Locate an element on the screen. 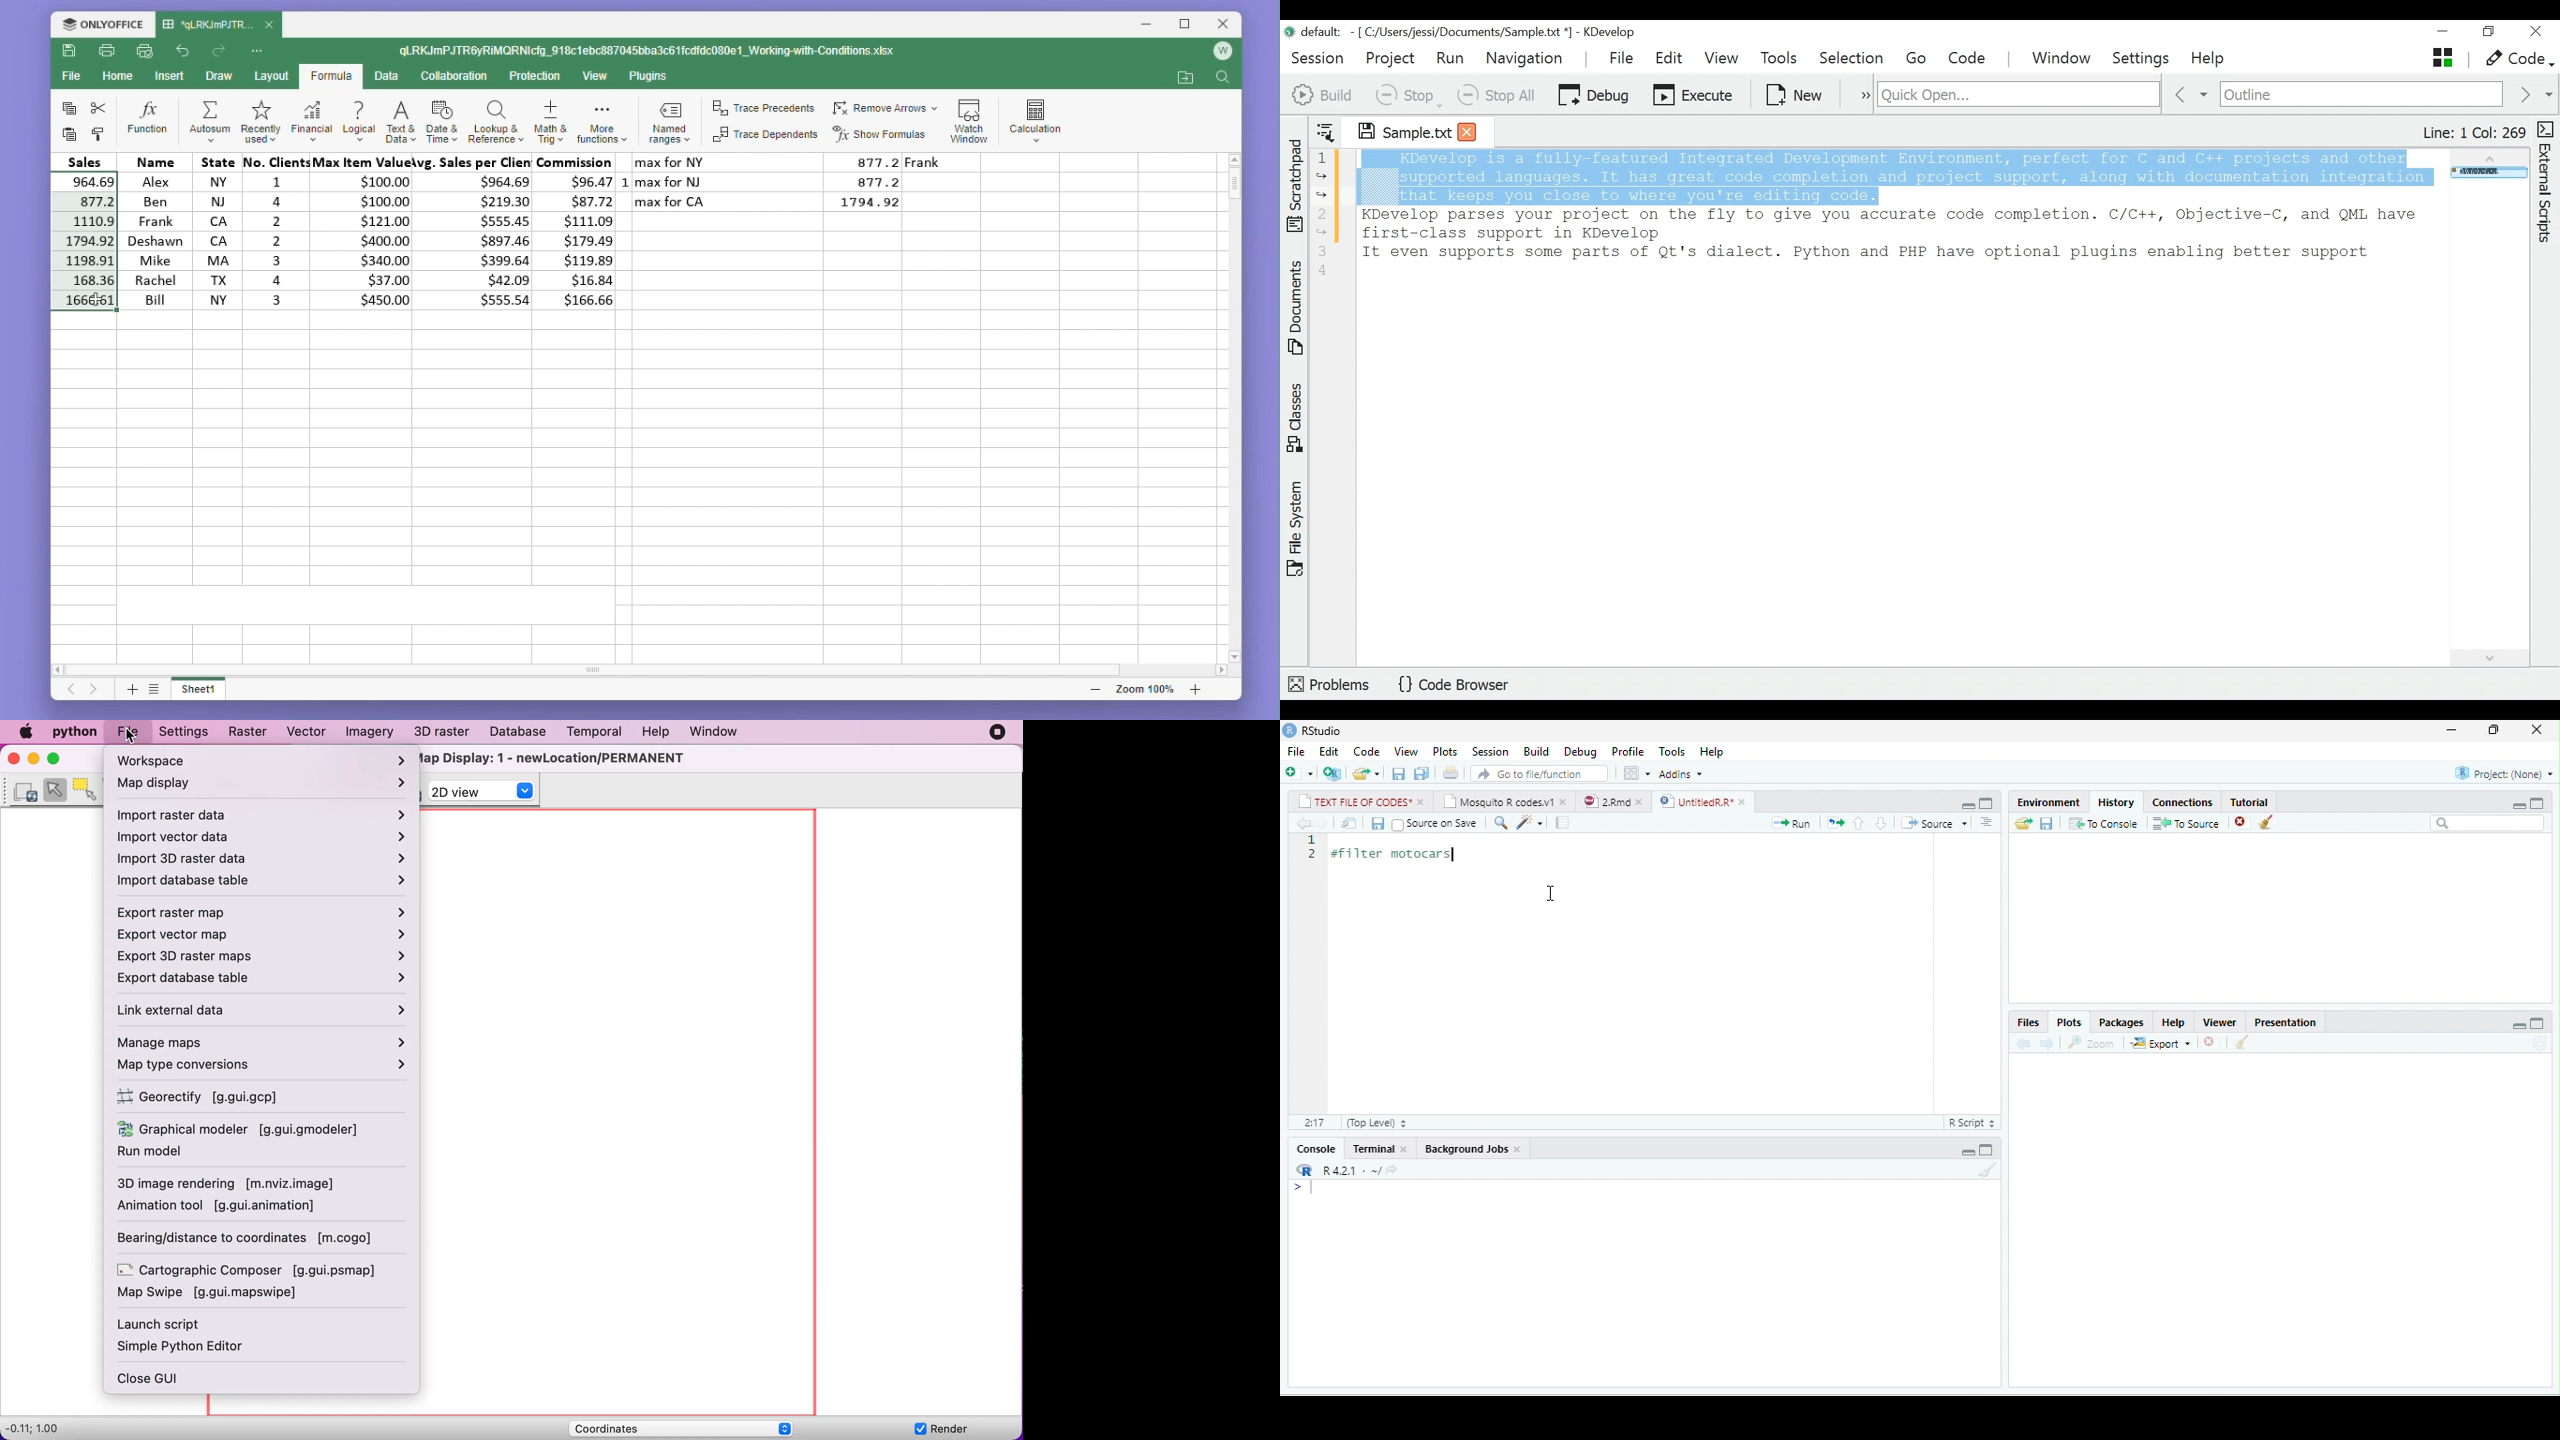 The image size is (2576, 1456). View is located at coordinates (1407, 751).